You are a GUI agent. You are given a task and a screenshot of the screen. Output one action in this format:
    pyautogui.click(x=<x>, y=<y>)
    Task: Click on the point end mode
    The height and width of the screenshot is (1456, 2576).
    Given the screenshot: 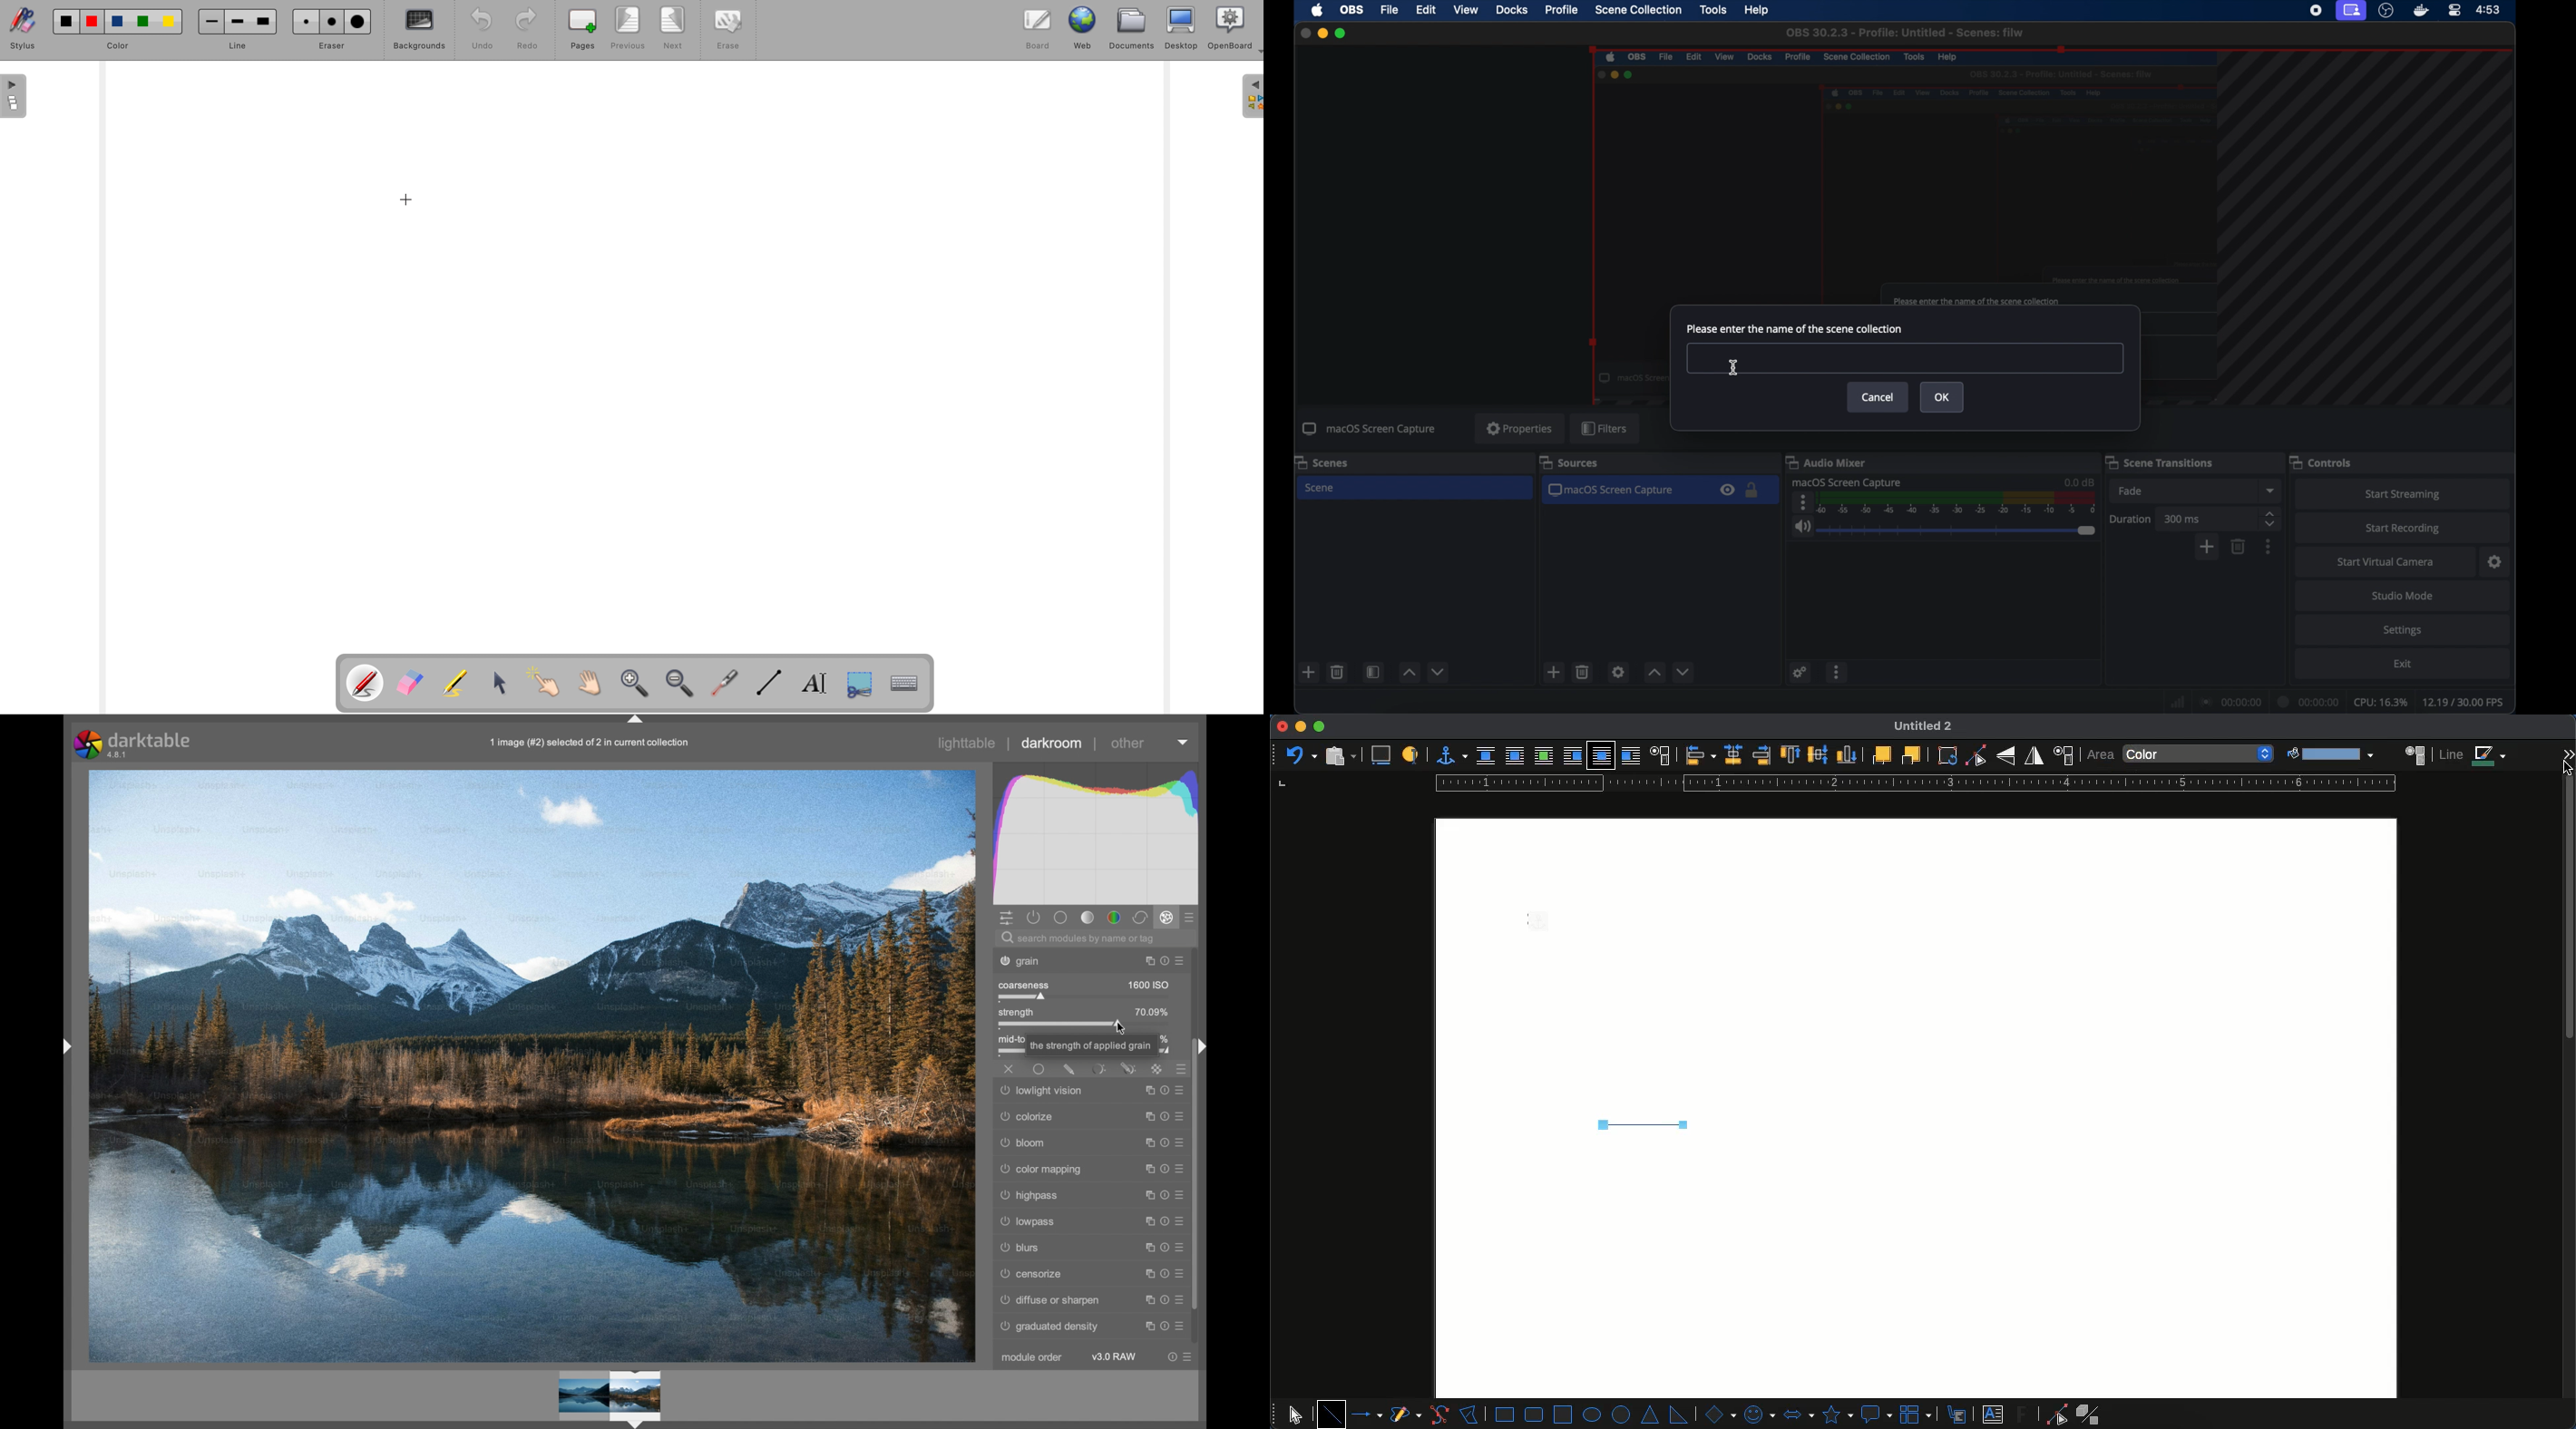 What is the action you would take?
    pyautogui.click(x=2054, y=1414)
    